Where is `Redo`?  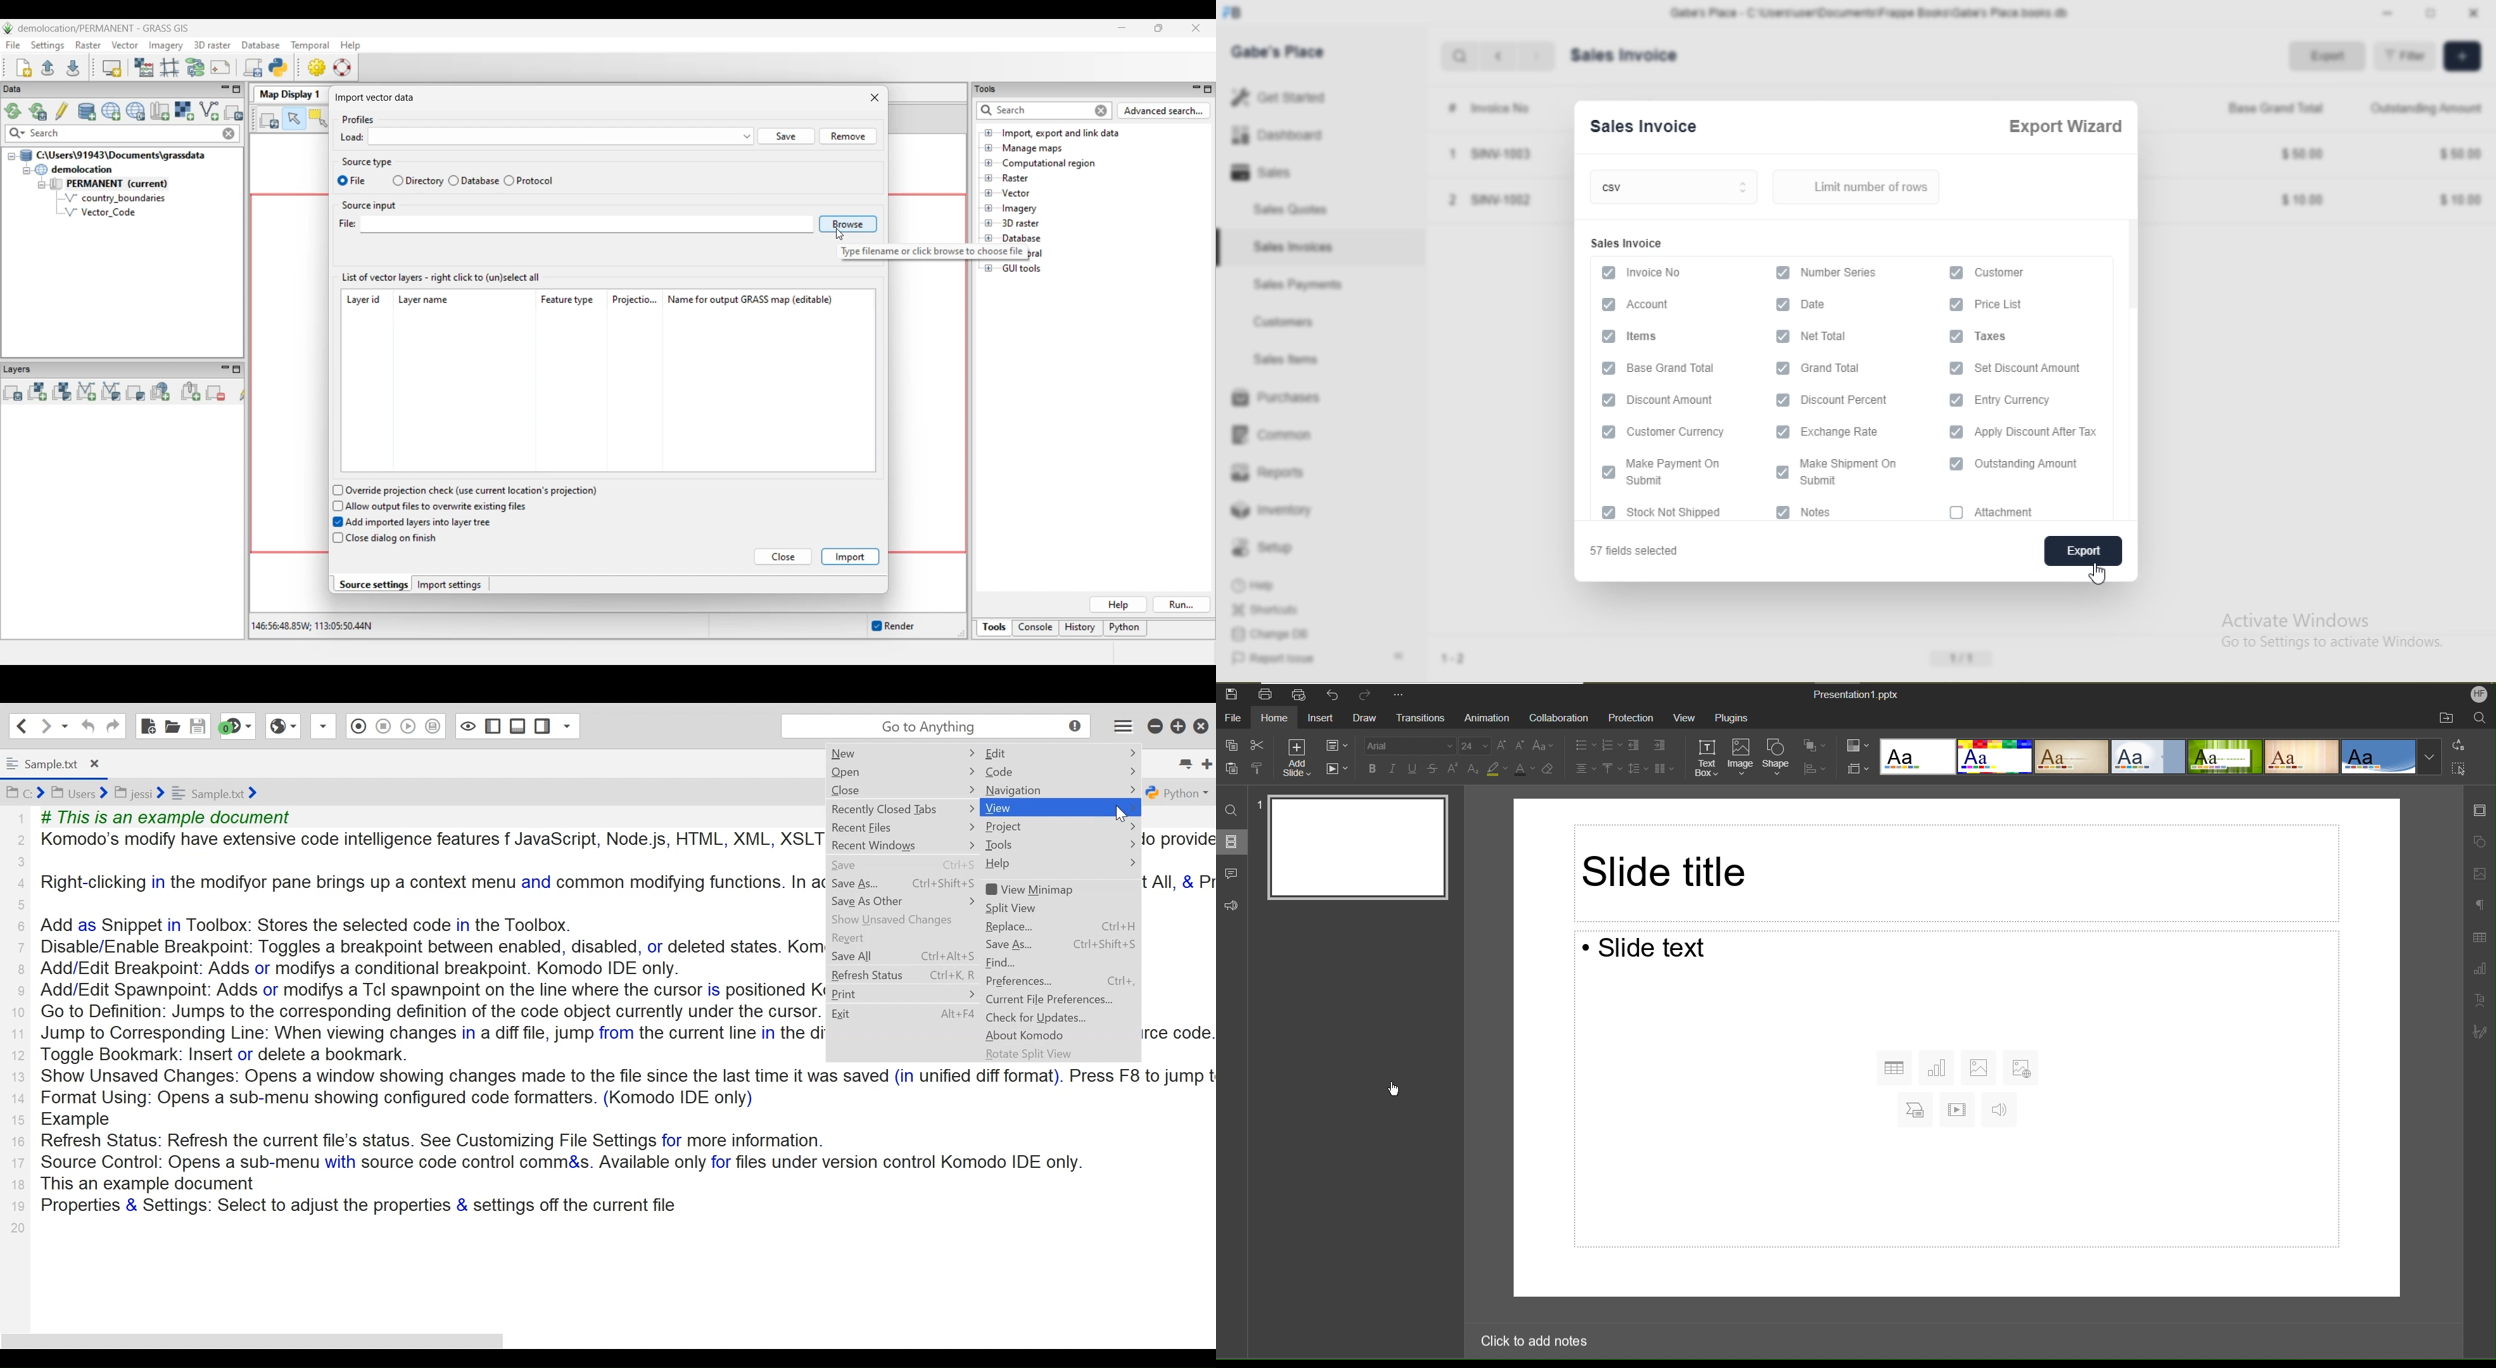
Redo is located at coordinates (1367, 695).